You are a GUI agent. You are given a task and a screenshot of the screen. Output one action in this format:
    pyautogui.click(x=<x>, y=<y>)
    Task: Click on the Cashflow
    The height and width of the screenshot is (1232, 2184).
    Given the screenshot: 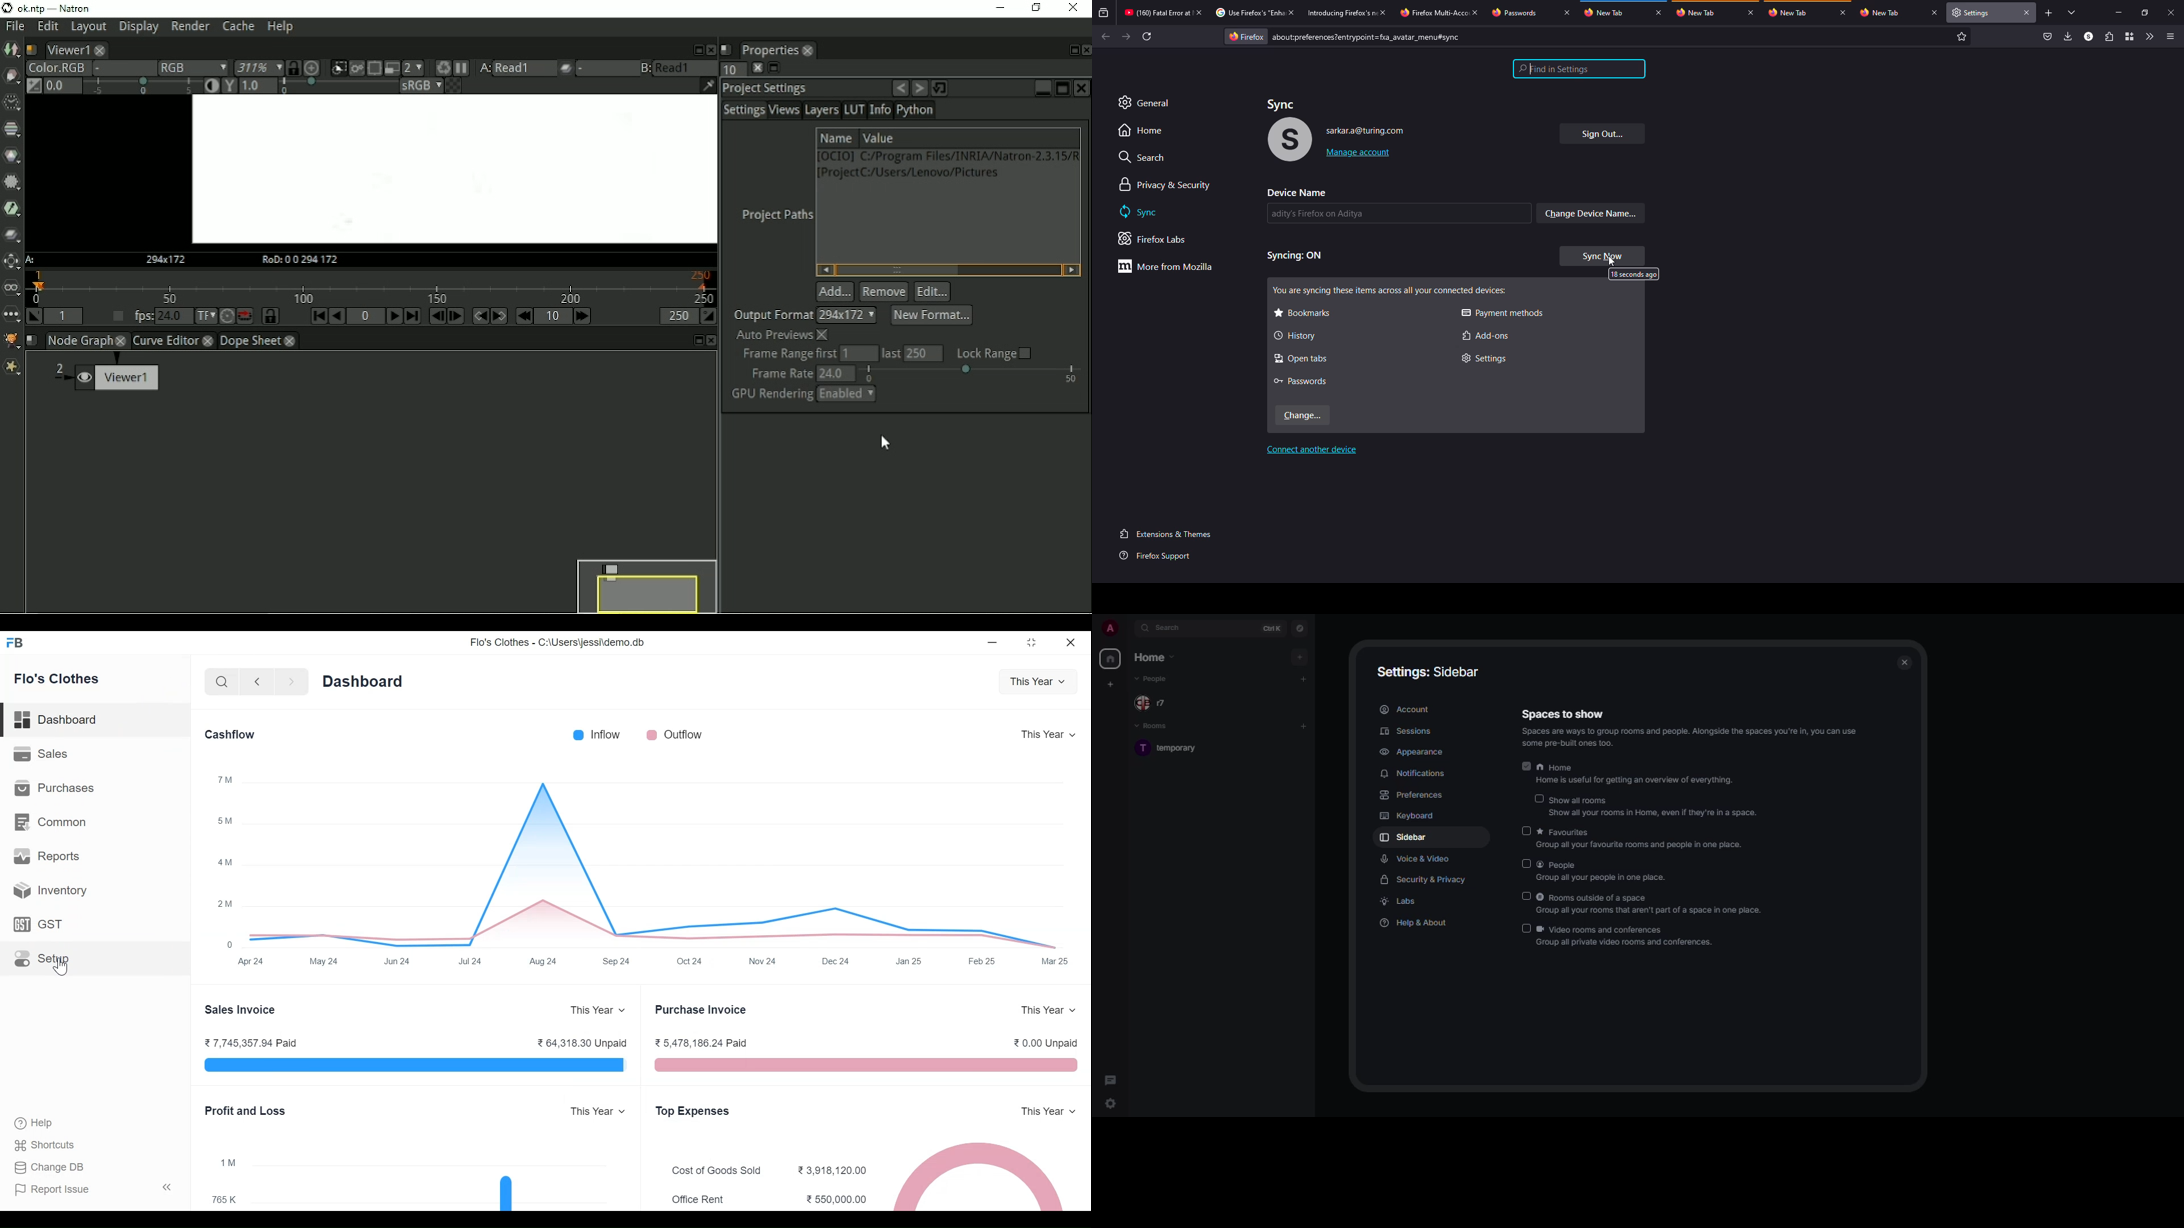 What is the action you would take?
    pyautogui.click(x=232, y=736)
    